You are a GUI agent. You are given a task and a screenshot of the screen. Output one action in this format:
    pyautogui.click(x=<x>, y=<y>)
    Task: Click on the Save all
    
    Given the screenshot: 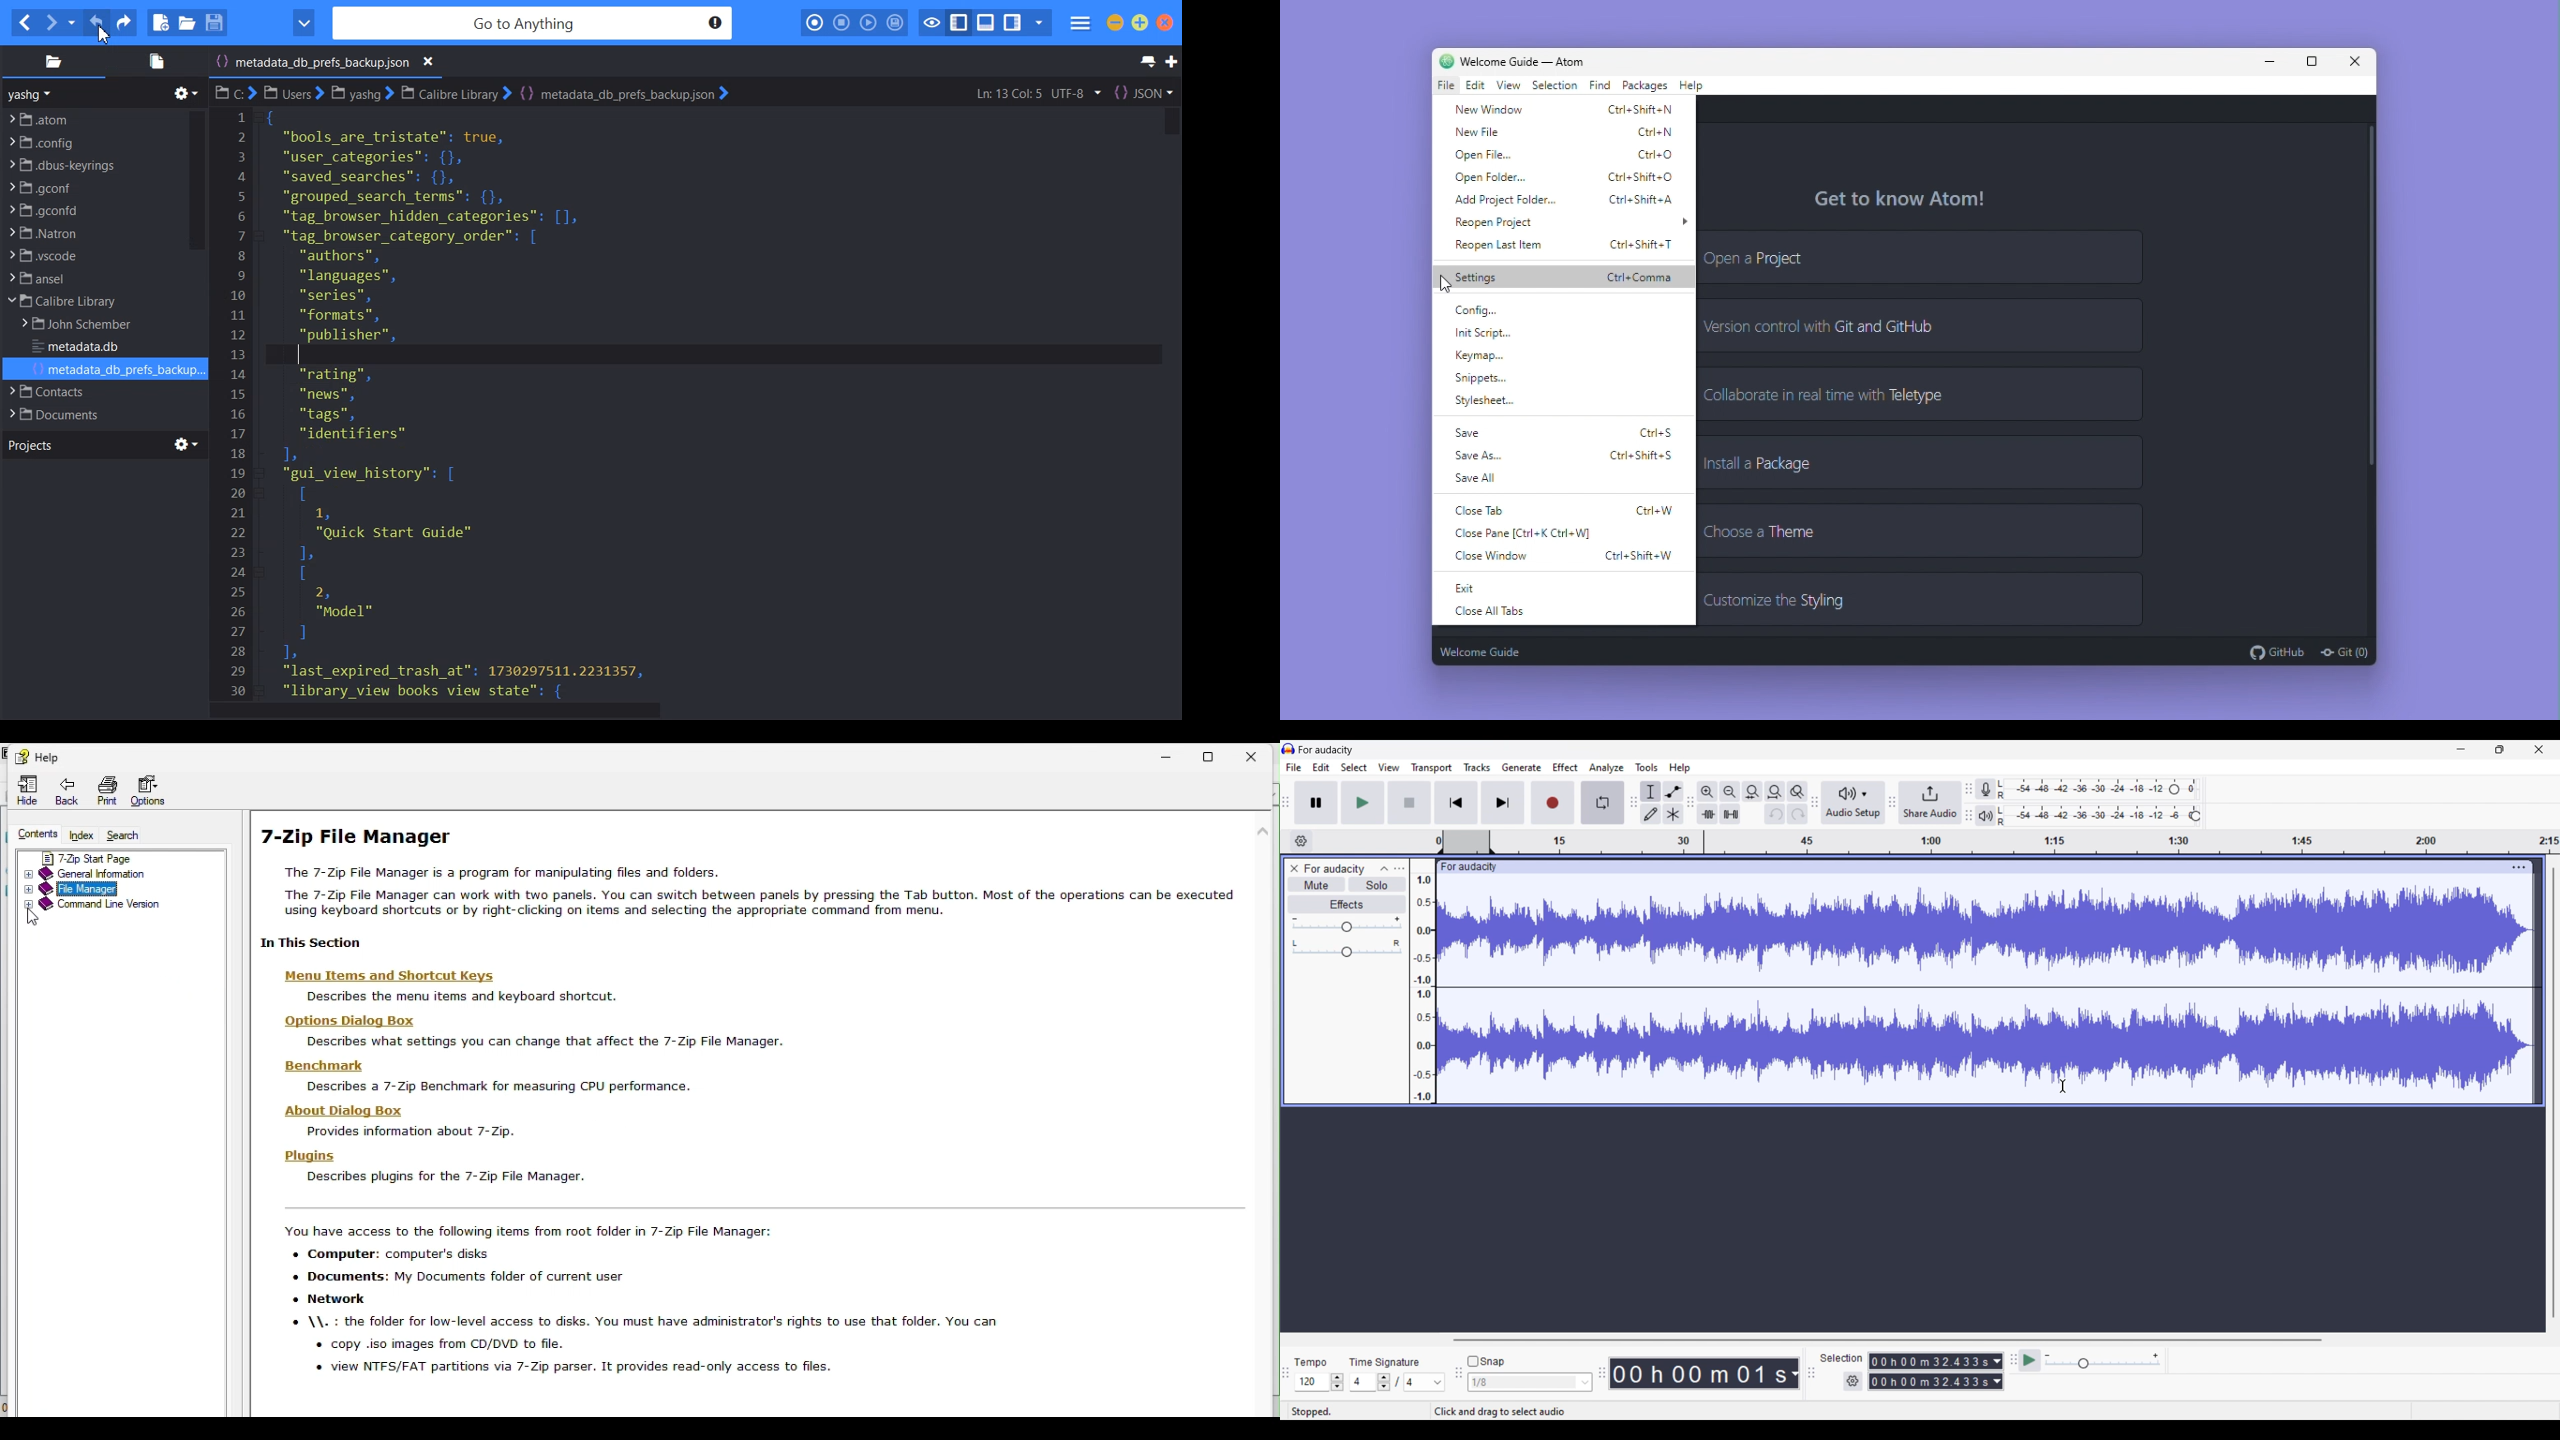 What is the action you would take?
    pyautogui.click(x=1494, y=480)
    